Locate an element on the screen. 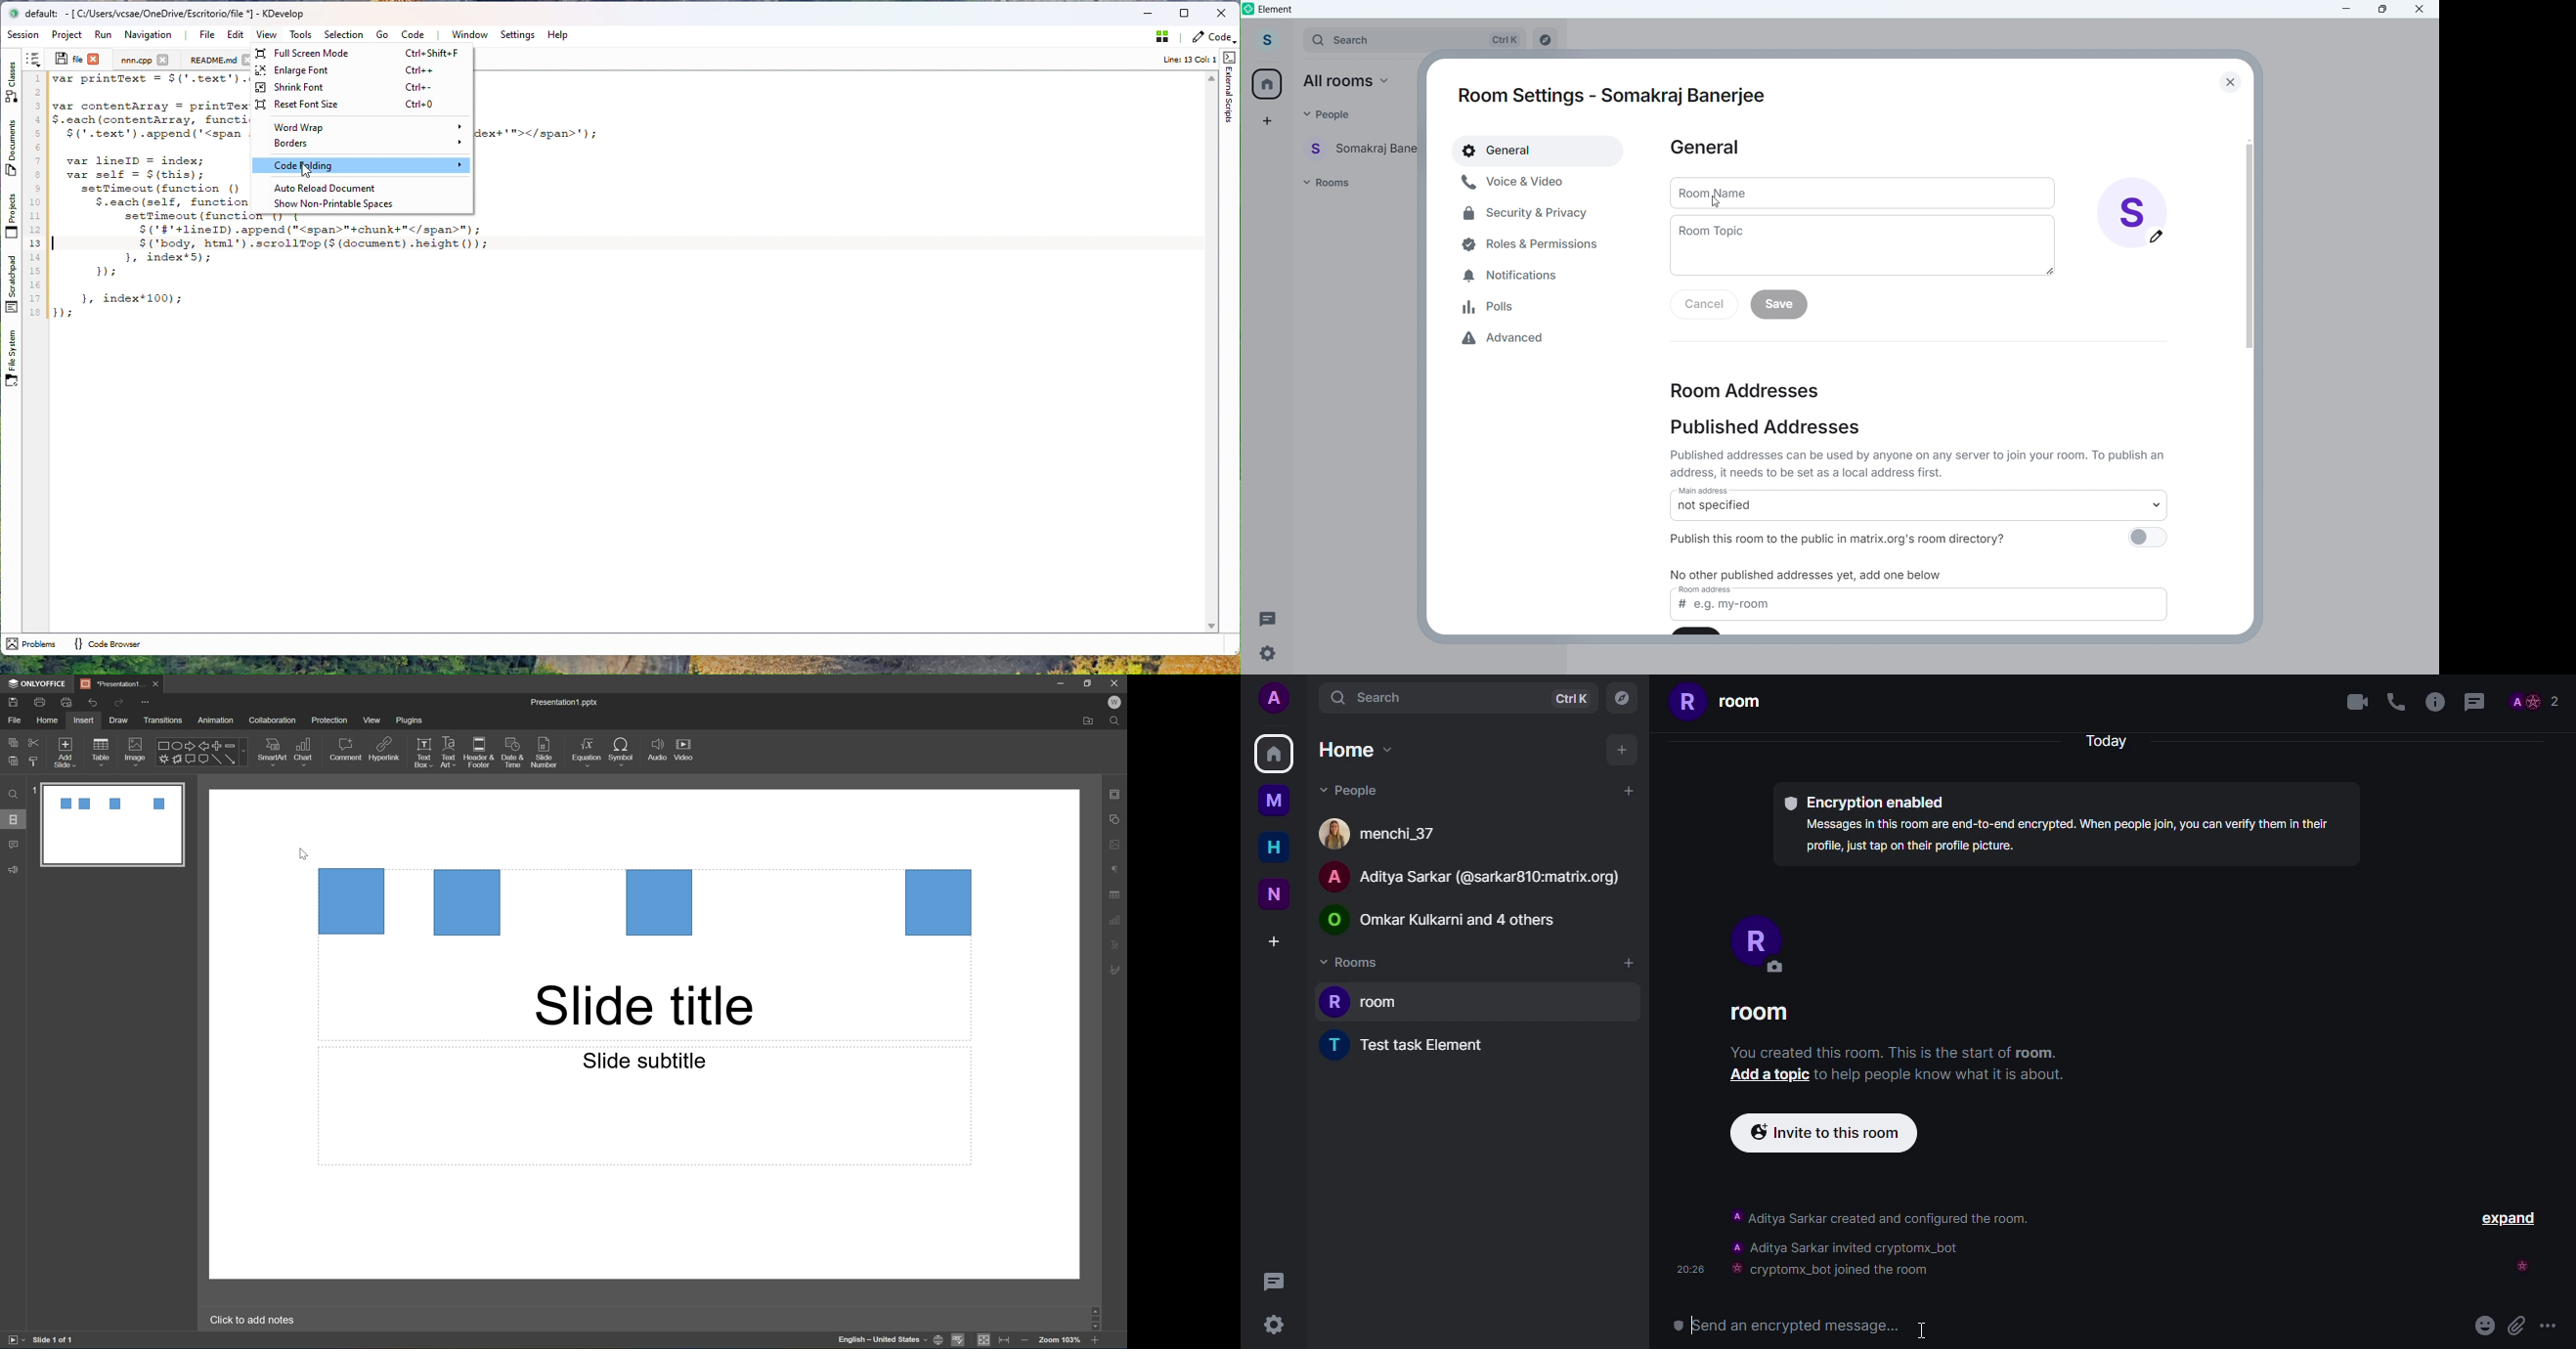 This screenshot has width=2576, height=1372. Cancel  is located at coordinates (1705, 305).